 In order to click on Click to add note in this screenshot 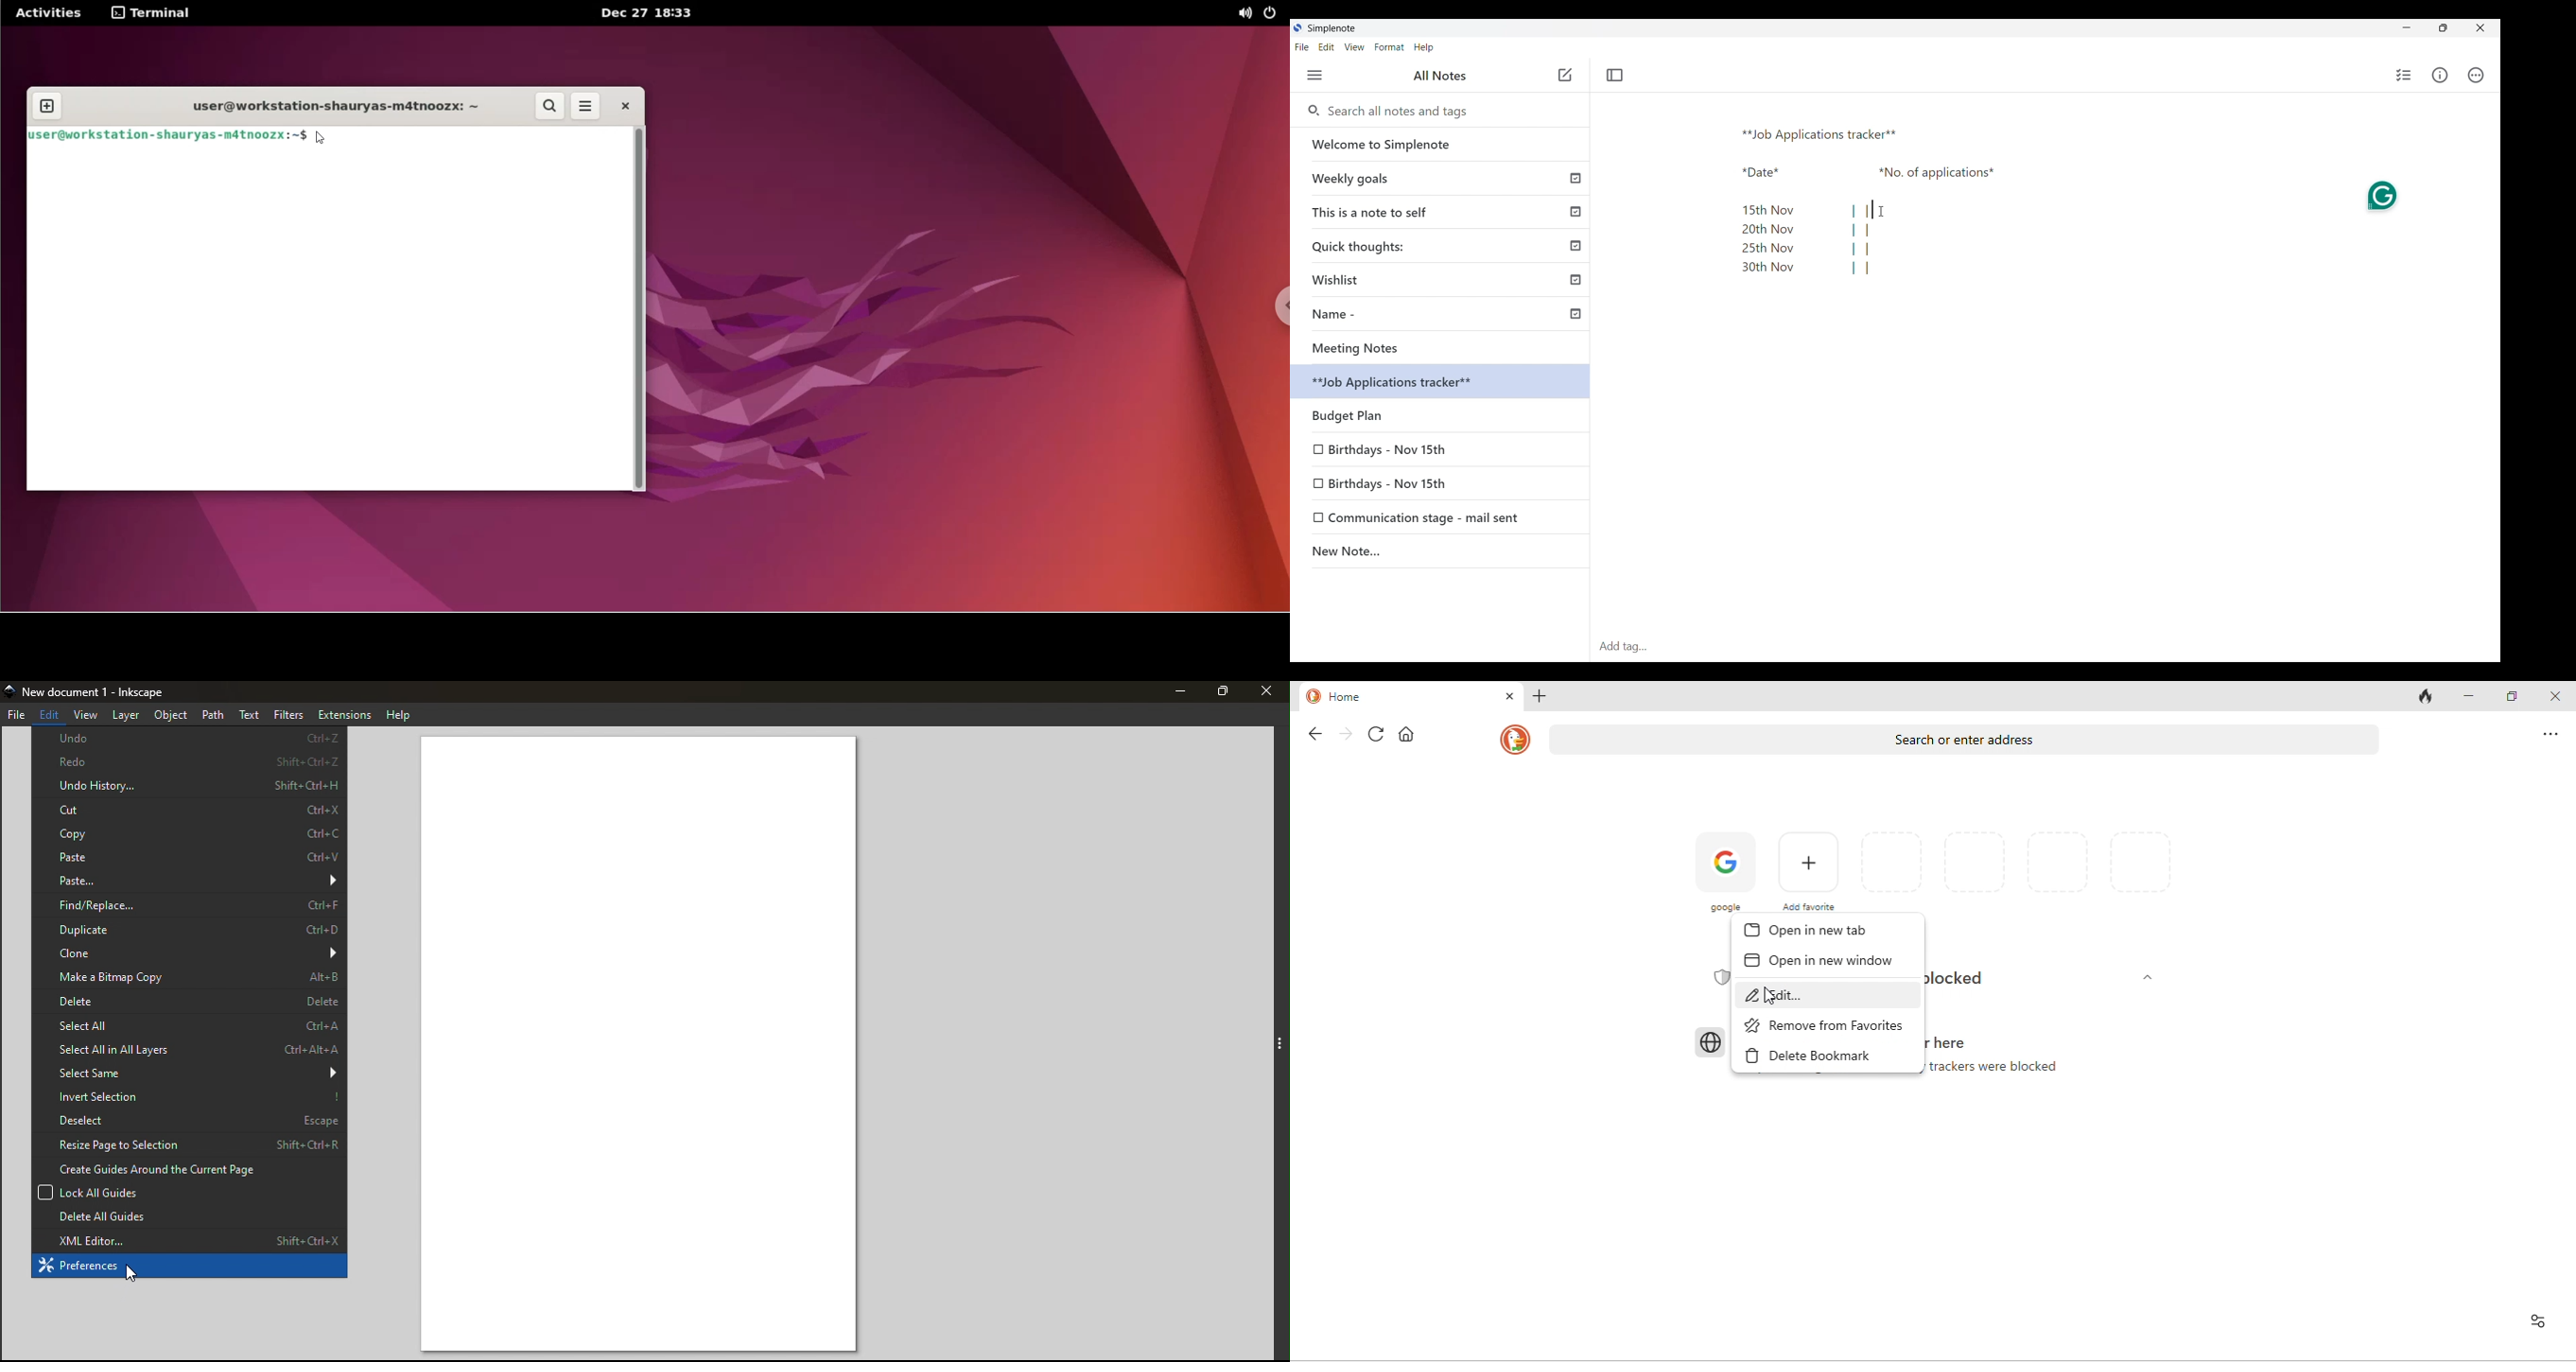, I will do `click(1566, 74)`.